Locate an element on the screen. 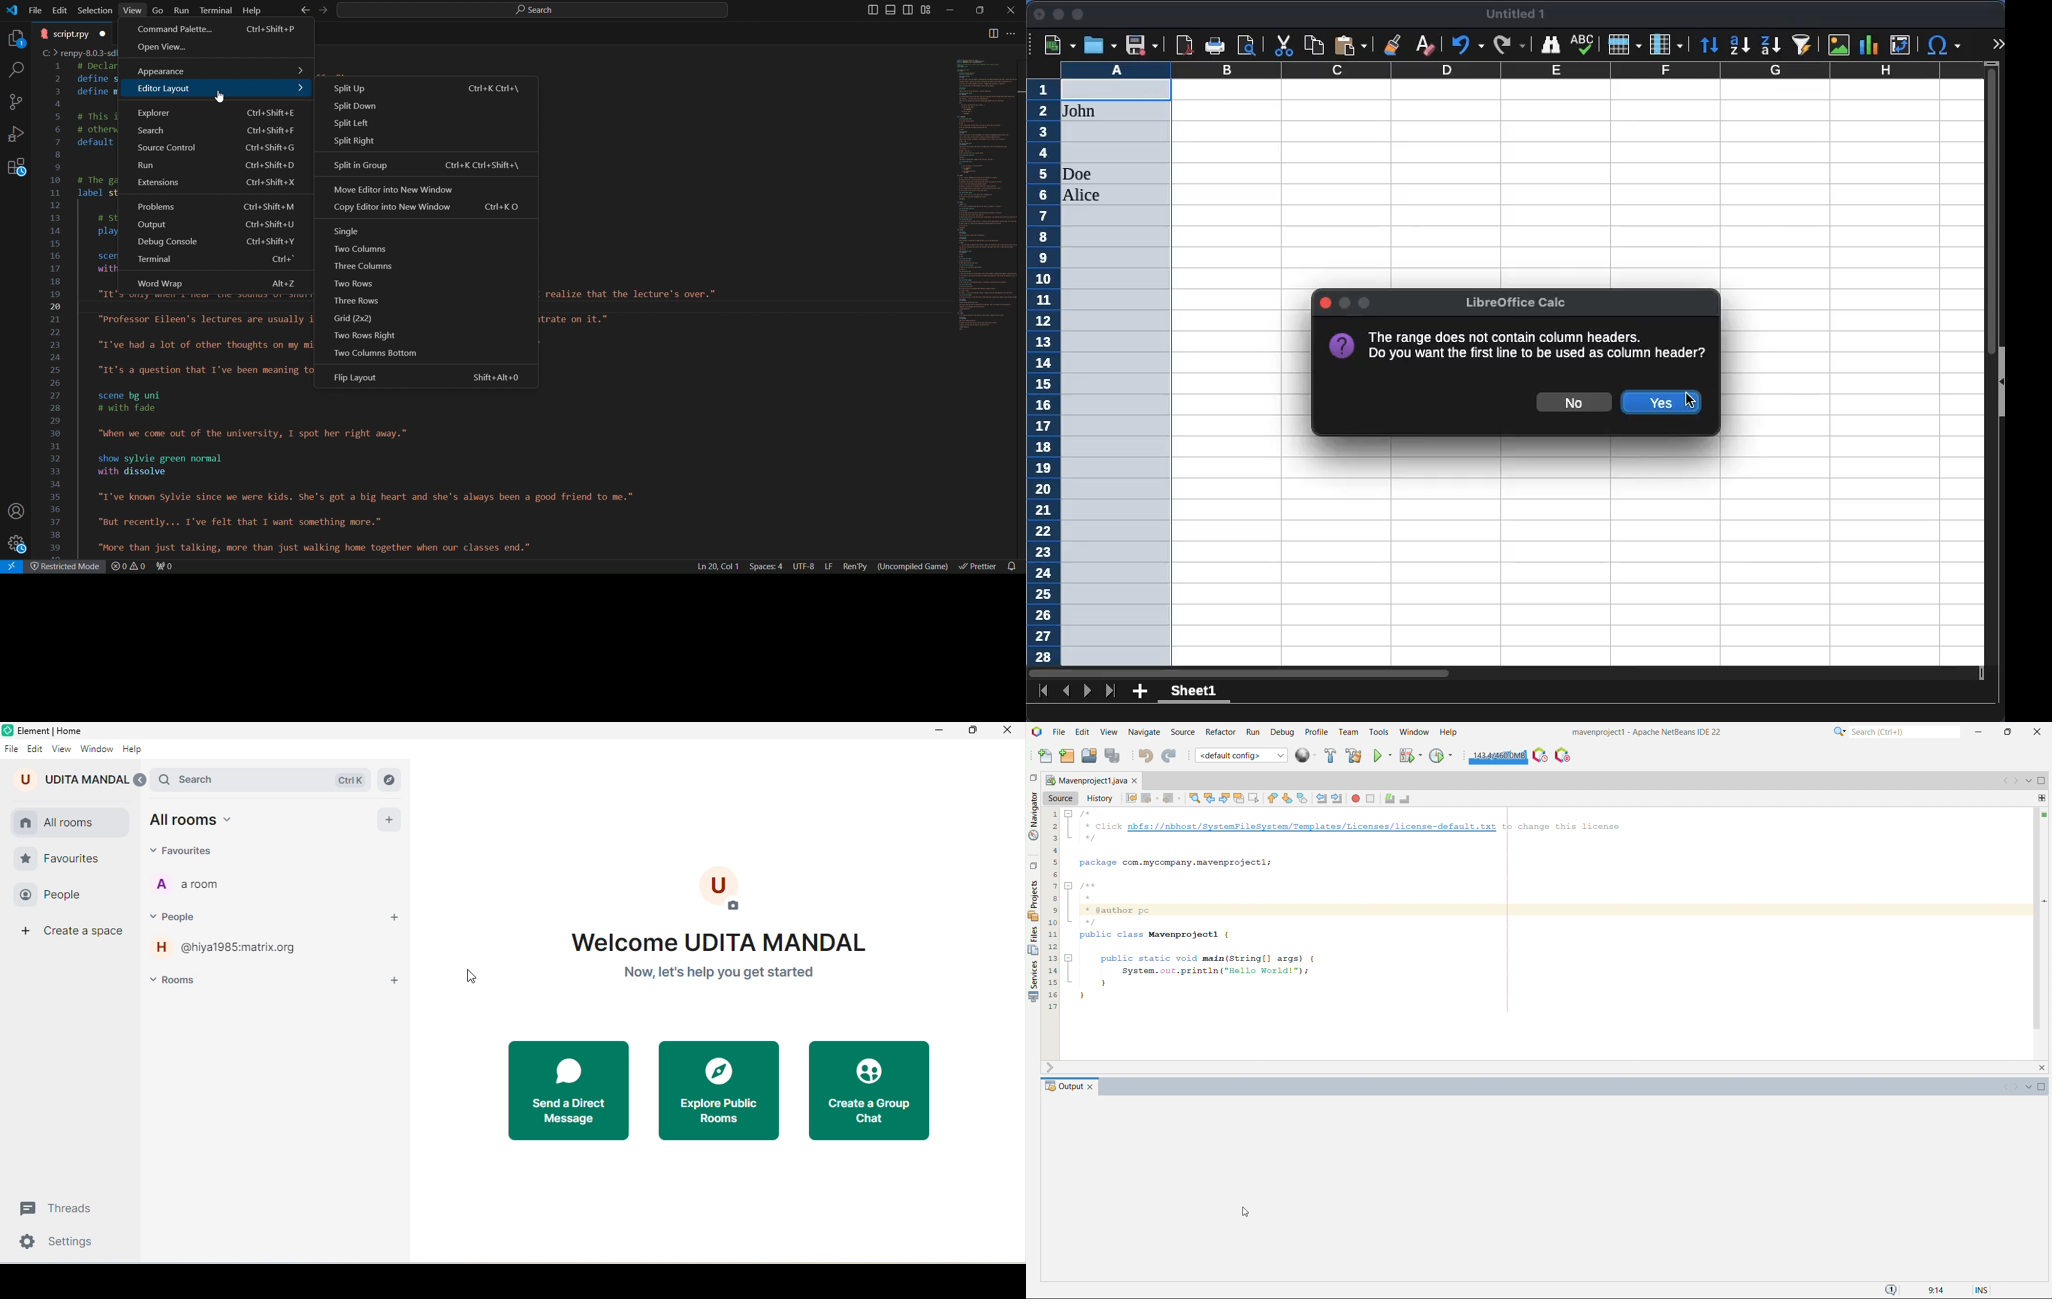  clear formatting is located at coordinates (1424, 46).